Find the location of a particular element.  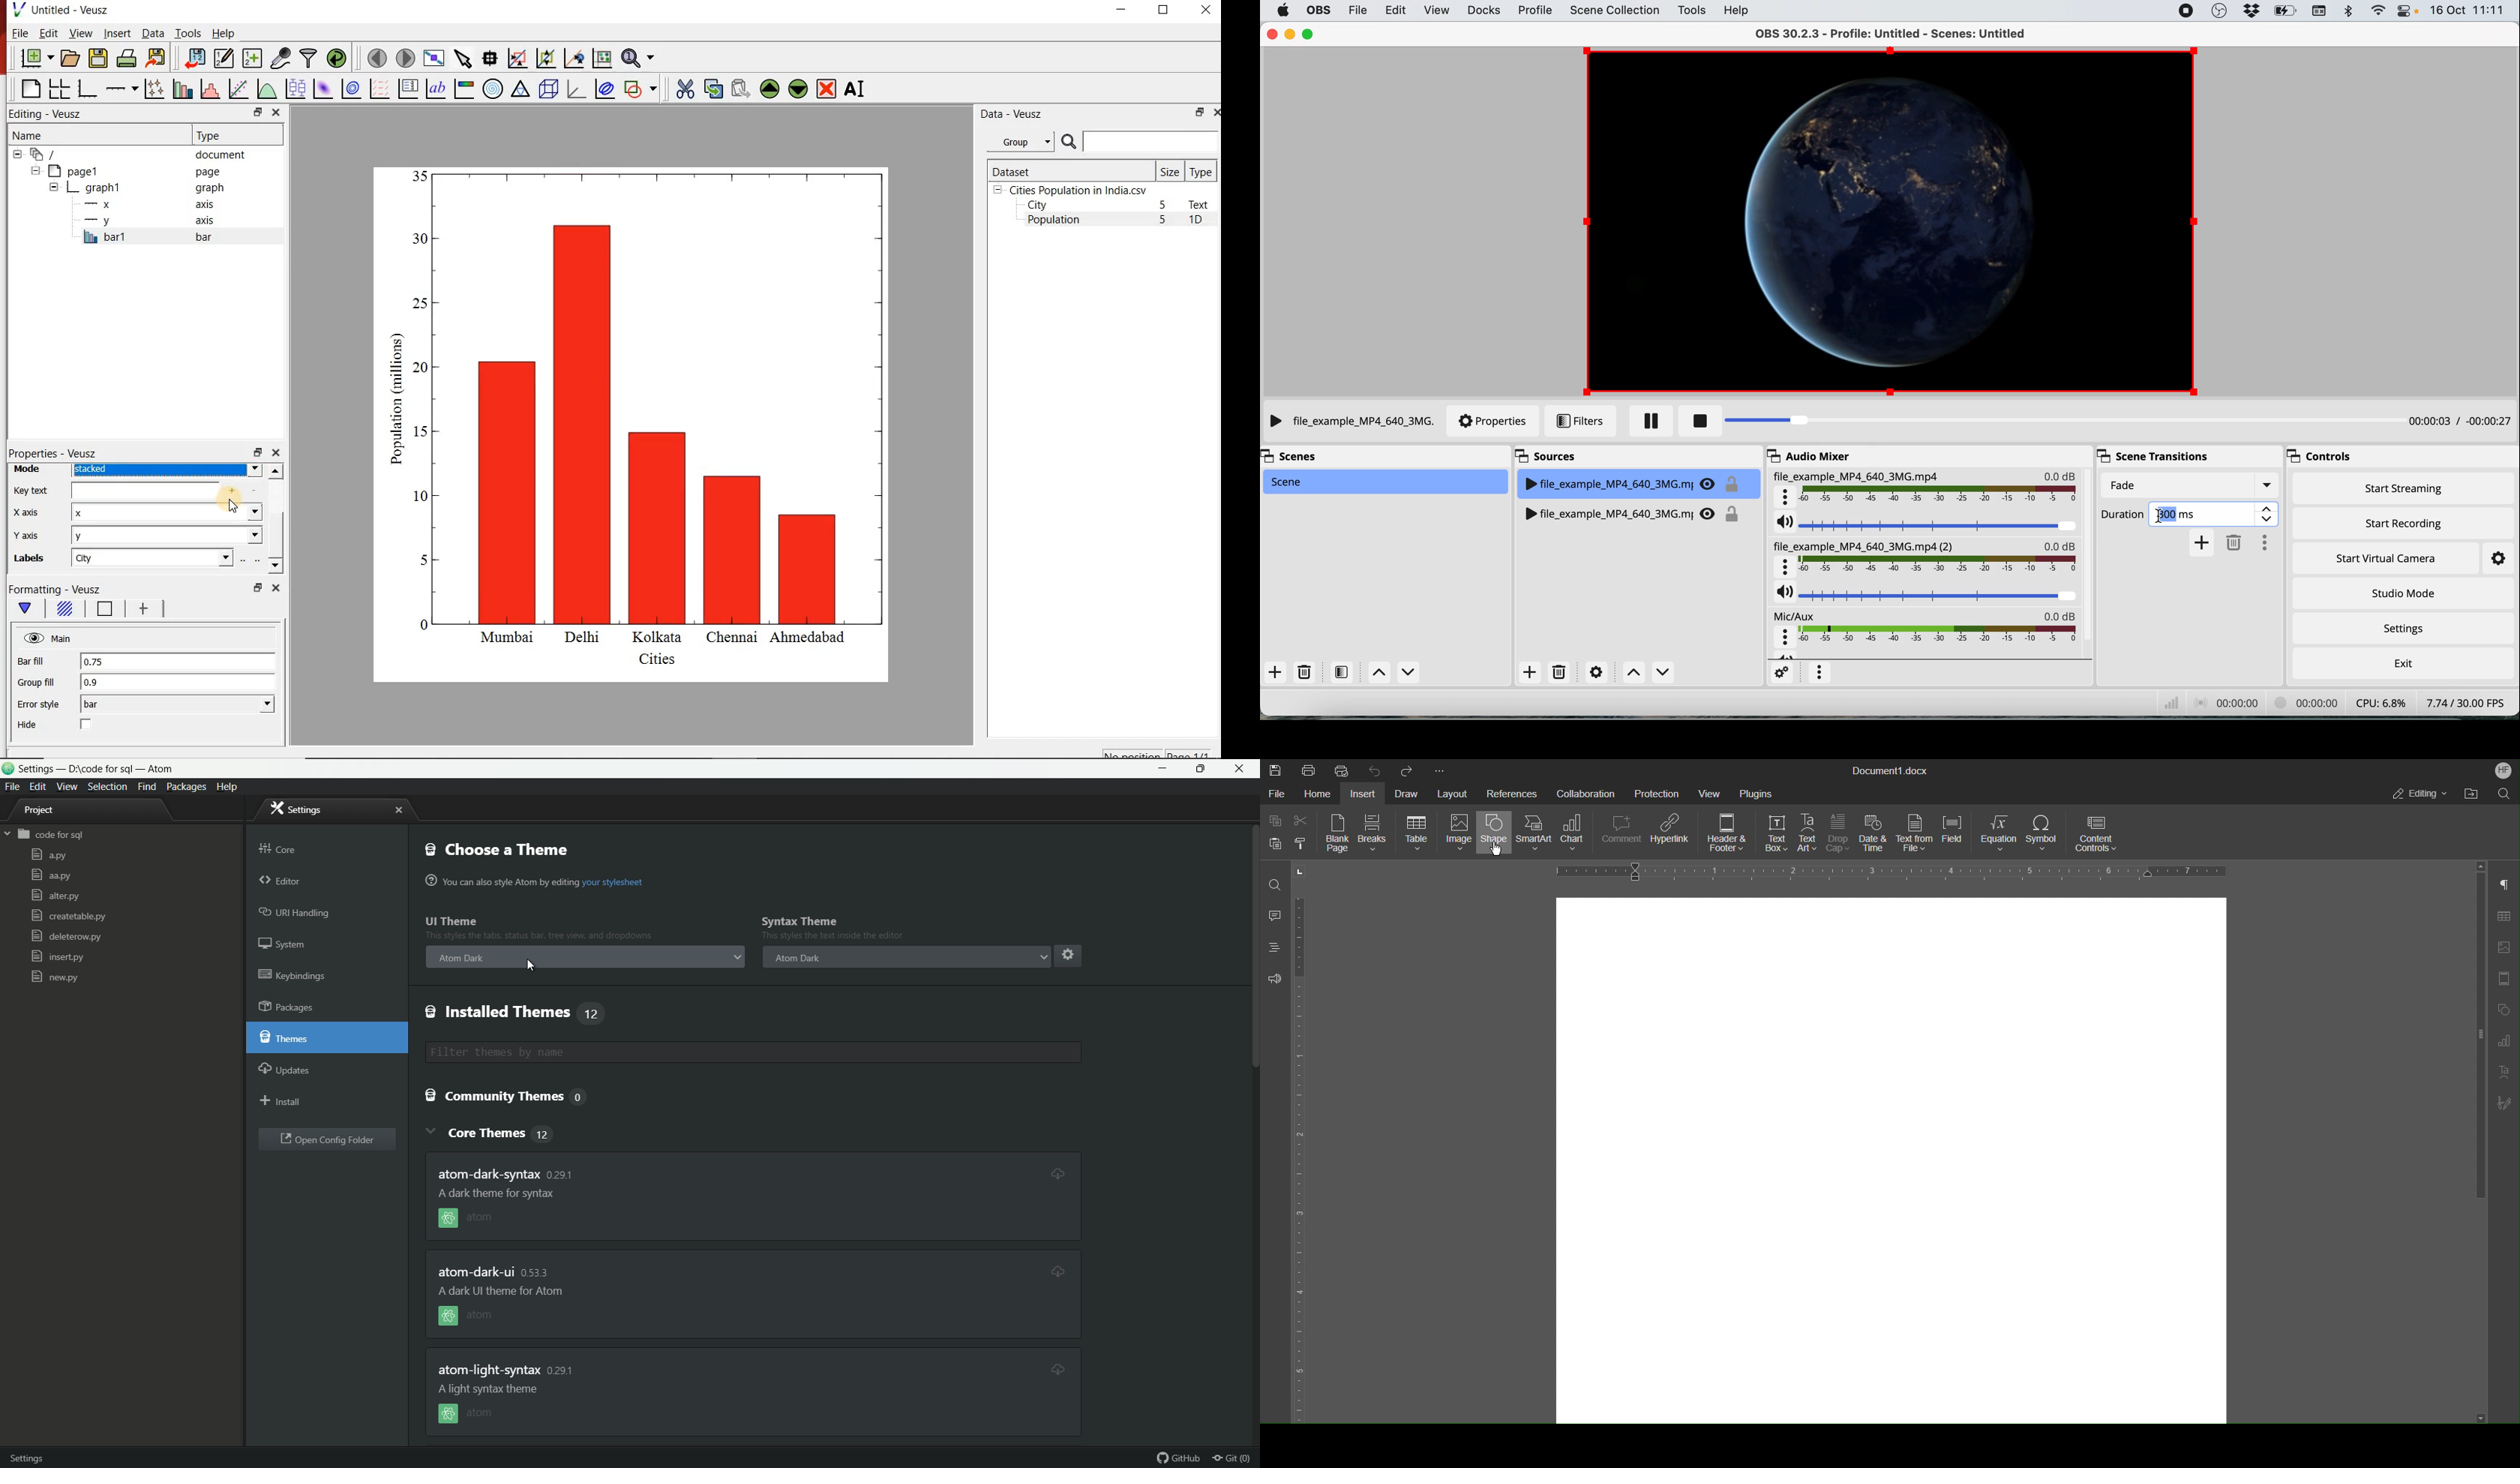

stop is located at coordinates (1697, 421).